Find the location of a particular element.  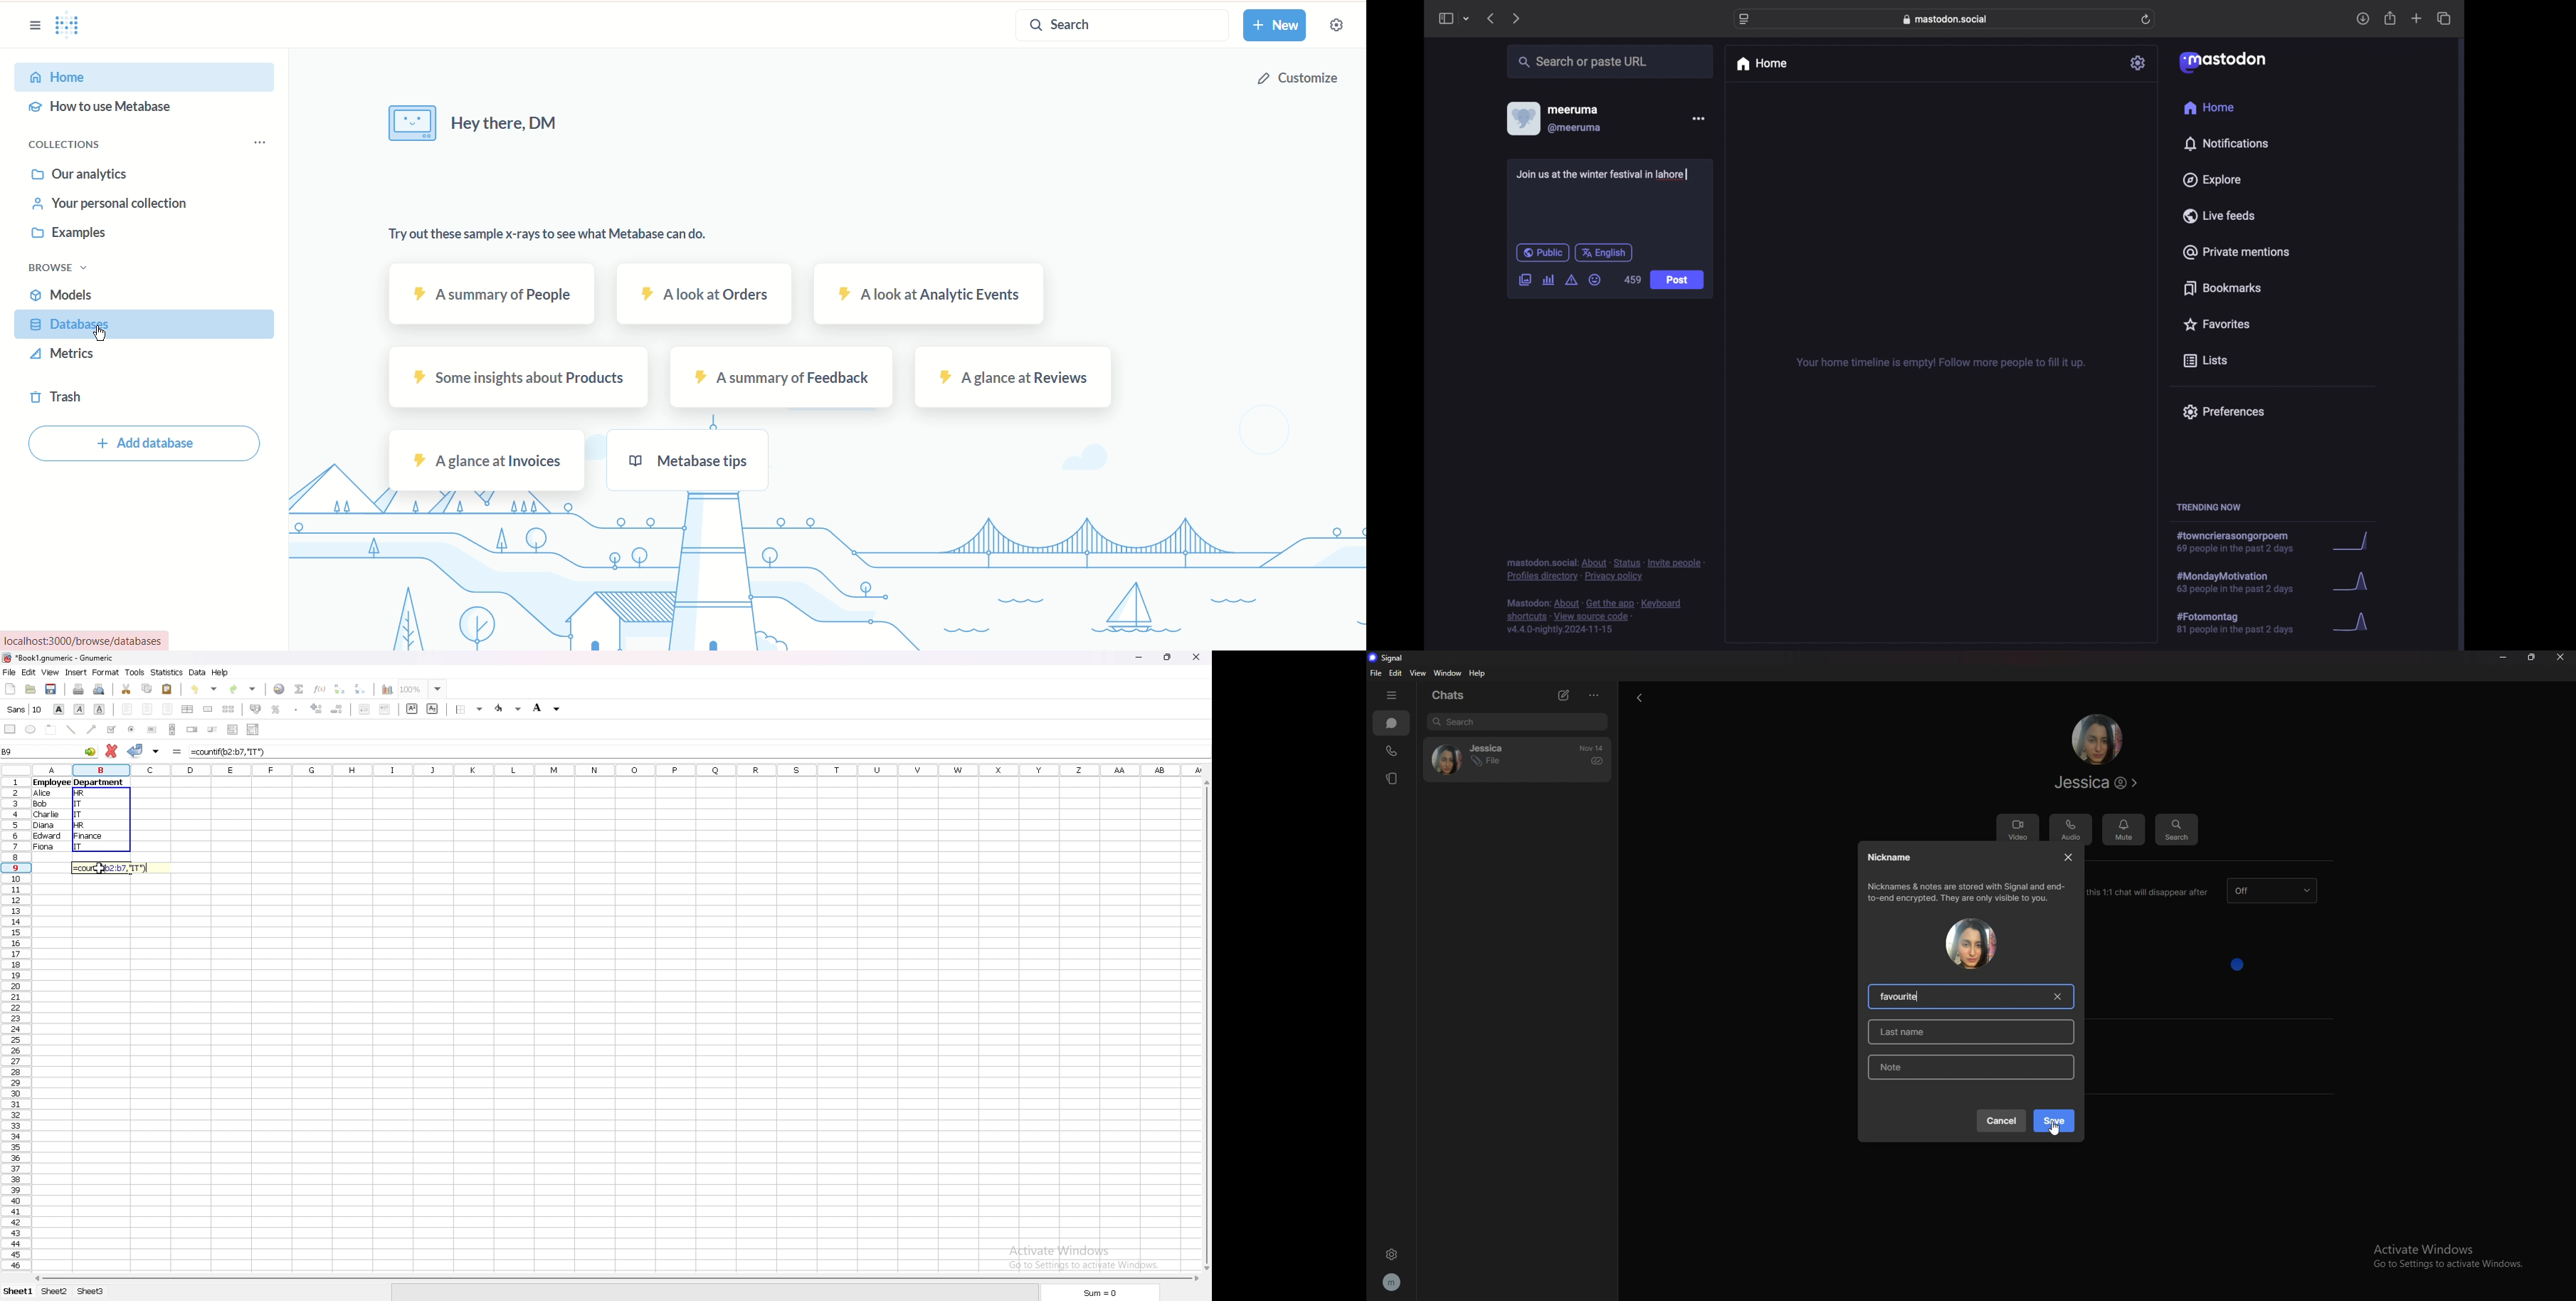

background is located at coordinates (547, 709).